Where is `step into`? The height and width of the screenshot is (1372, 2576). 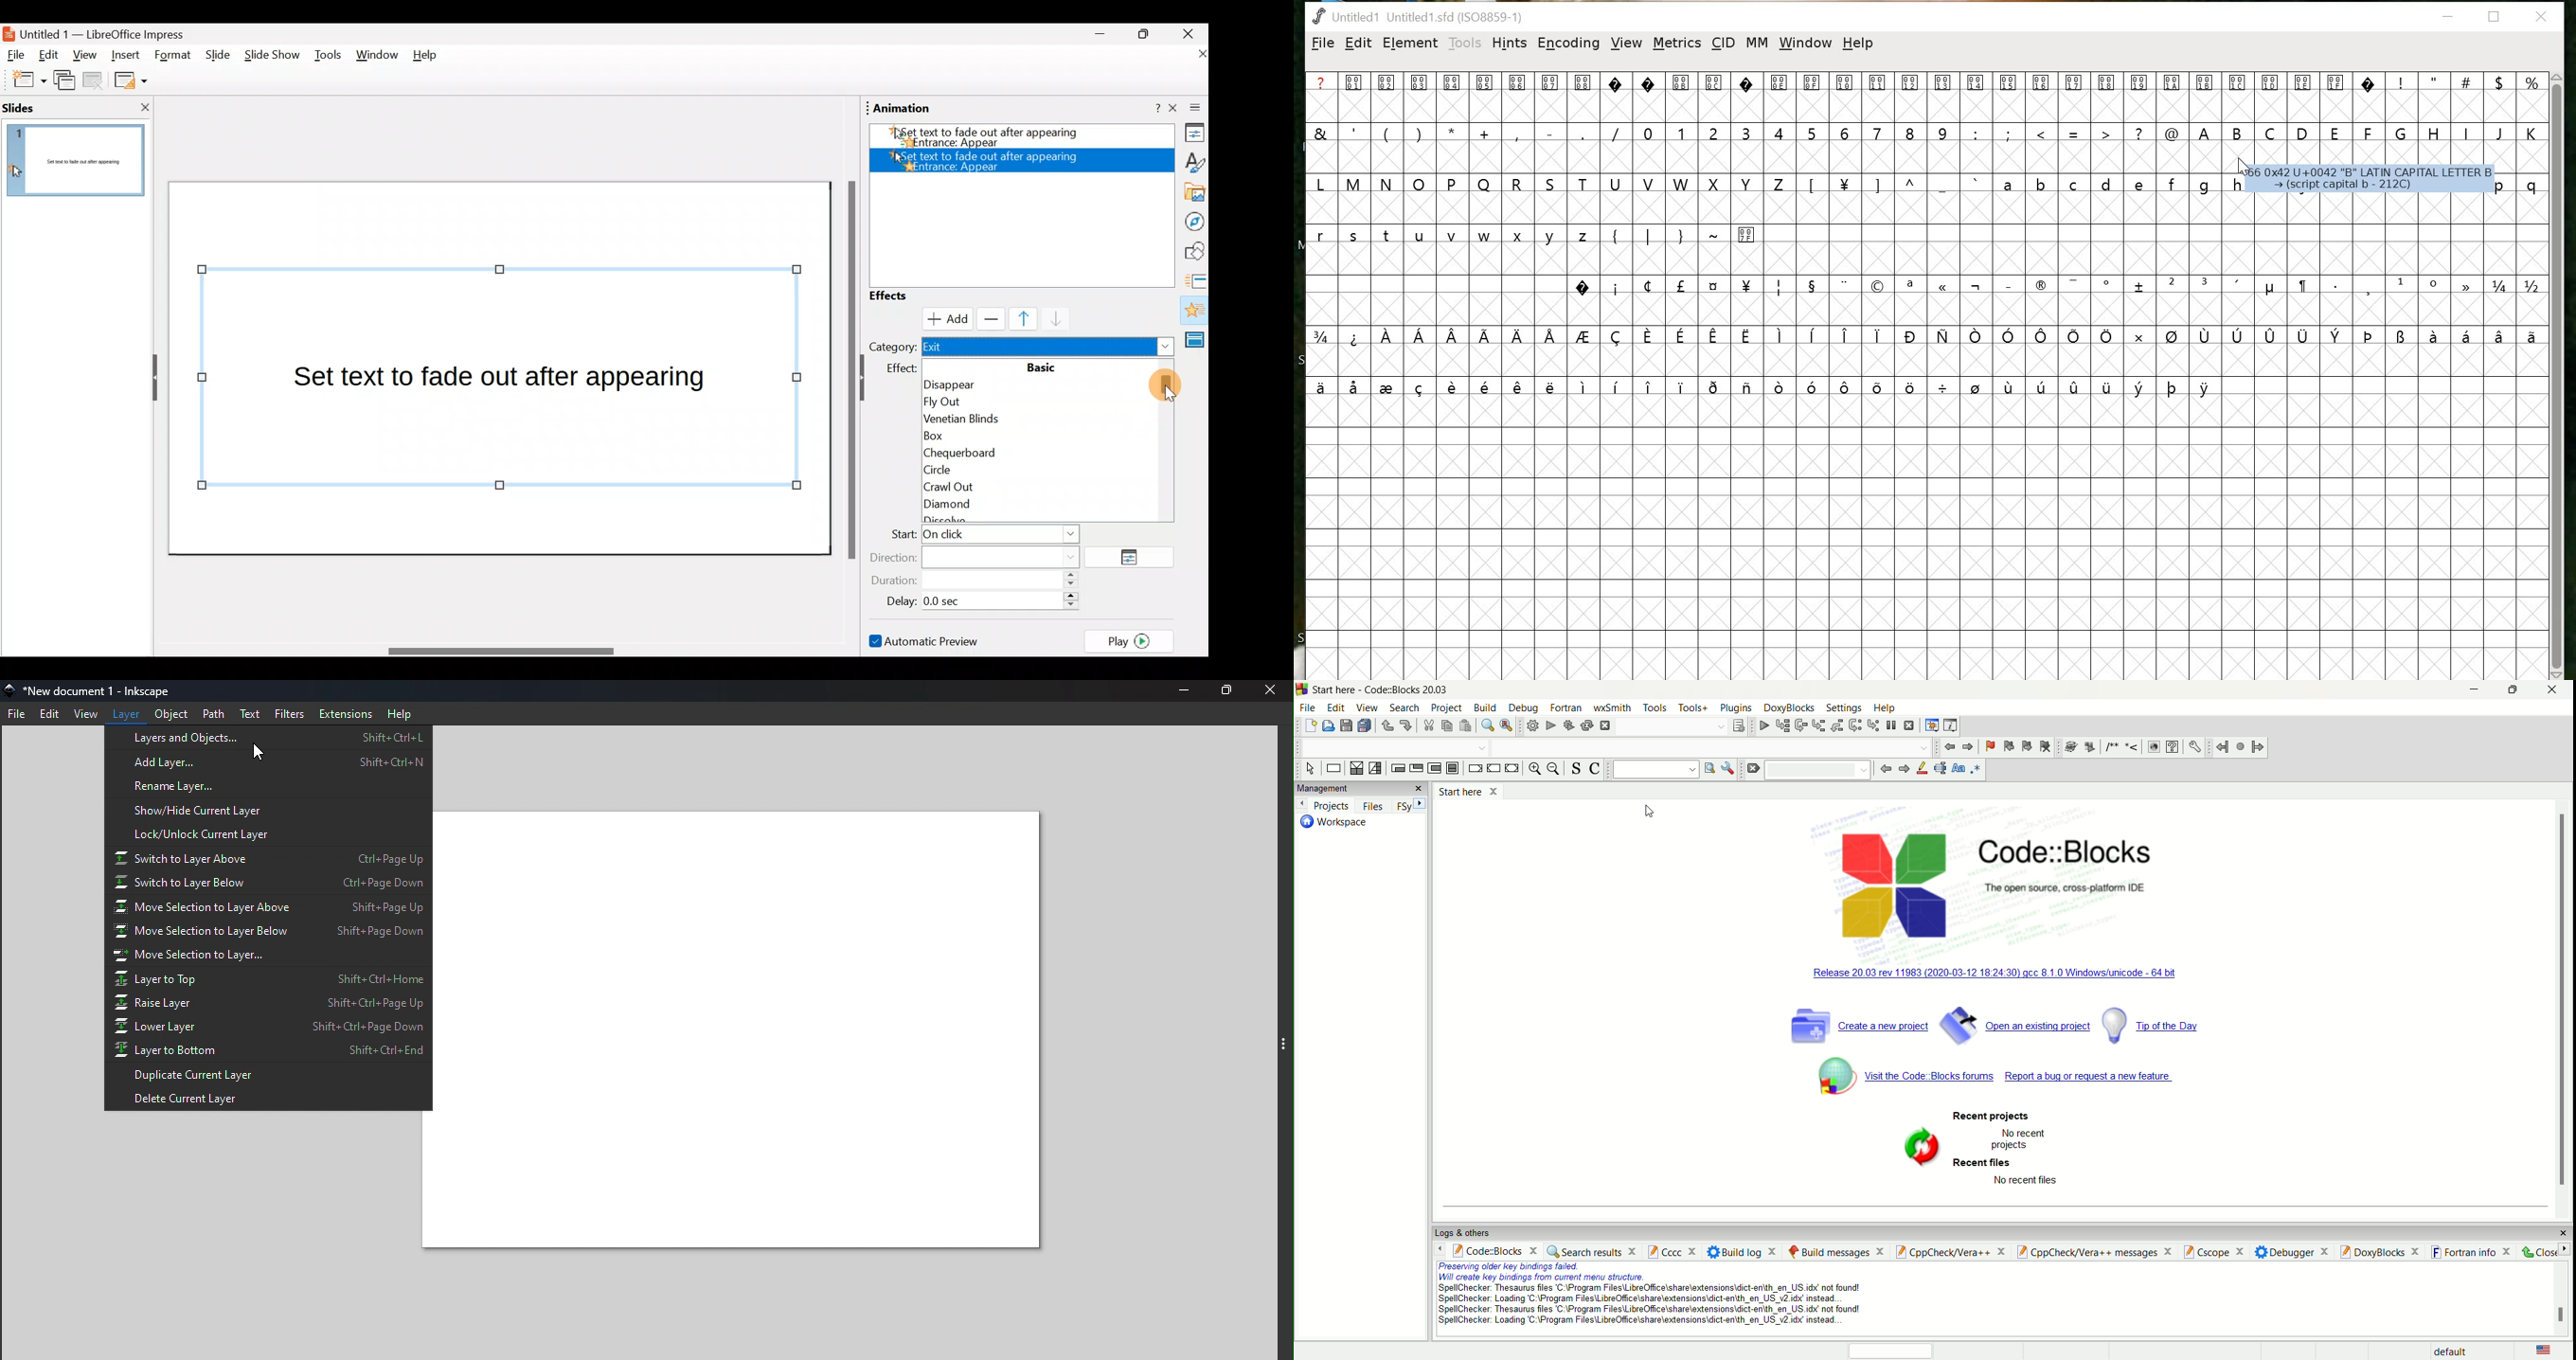 step into is located at coordinates (1820, 727).